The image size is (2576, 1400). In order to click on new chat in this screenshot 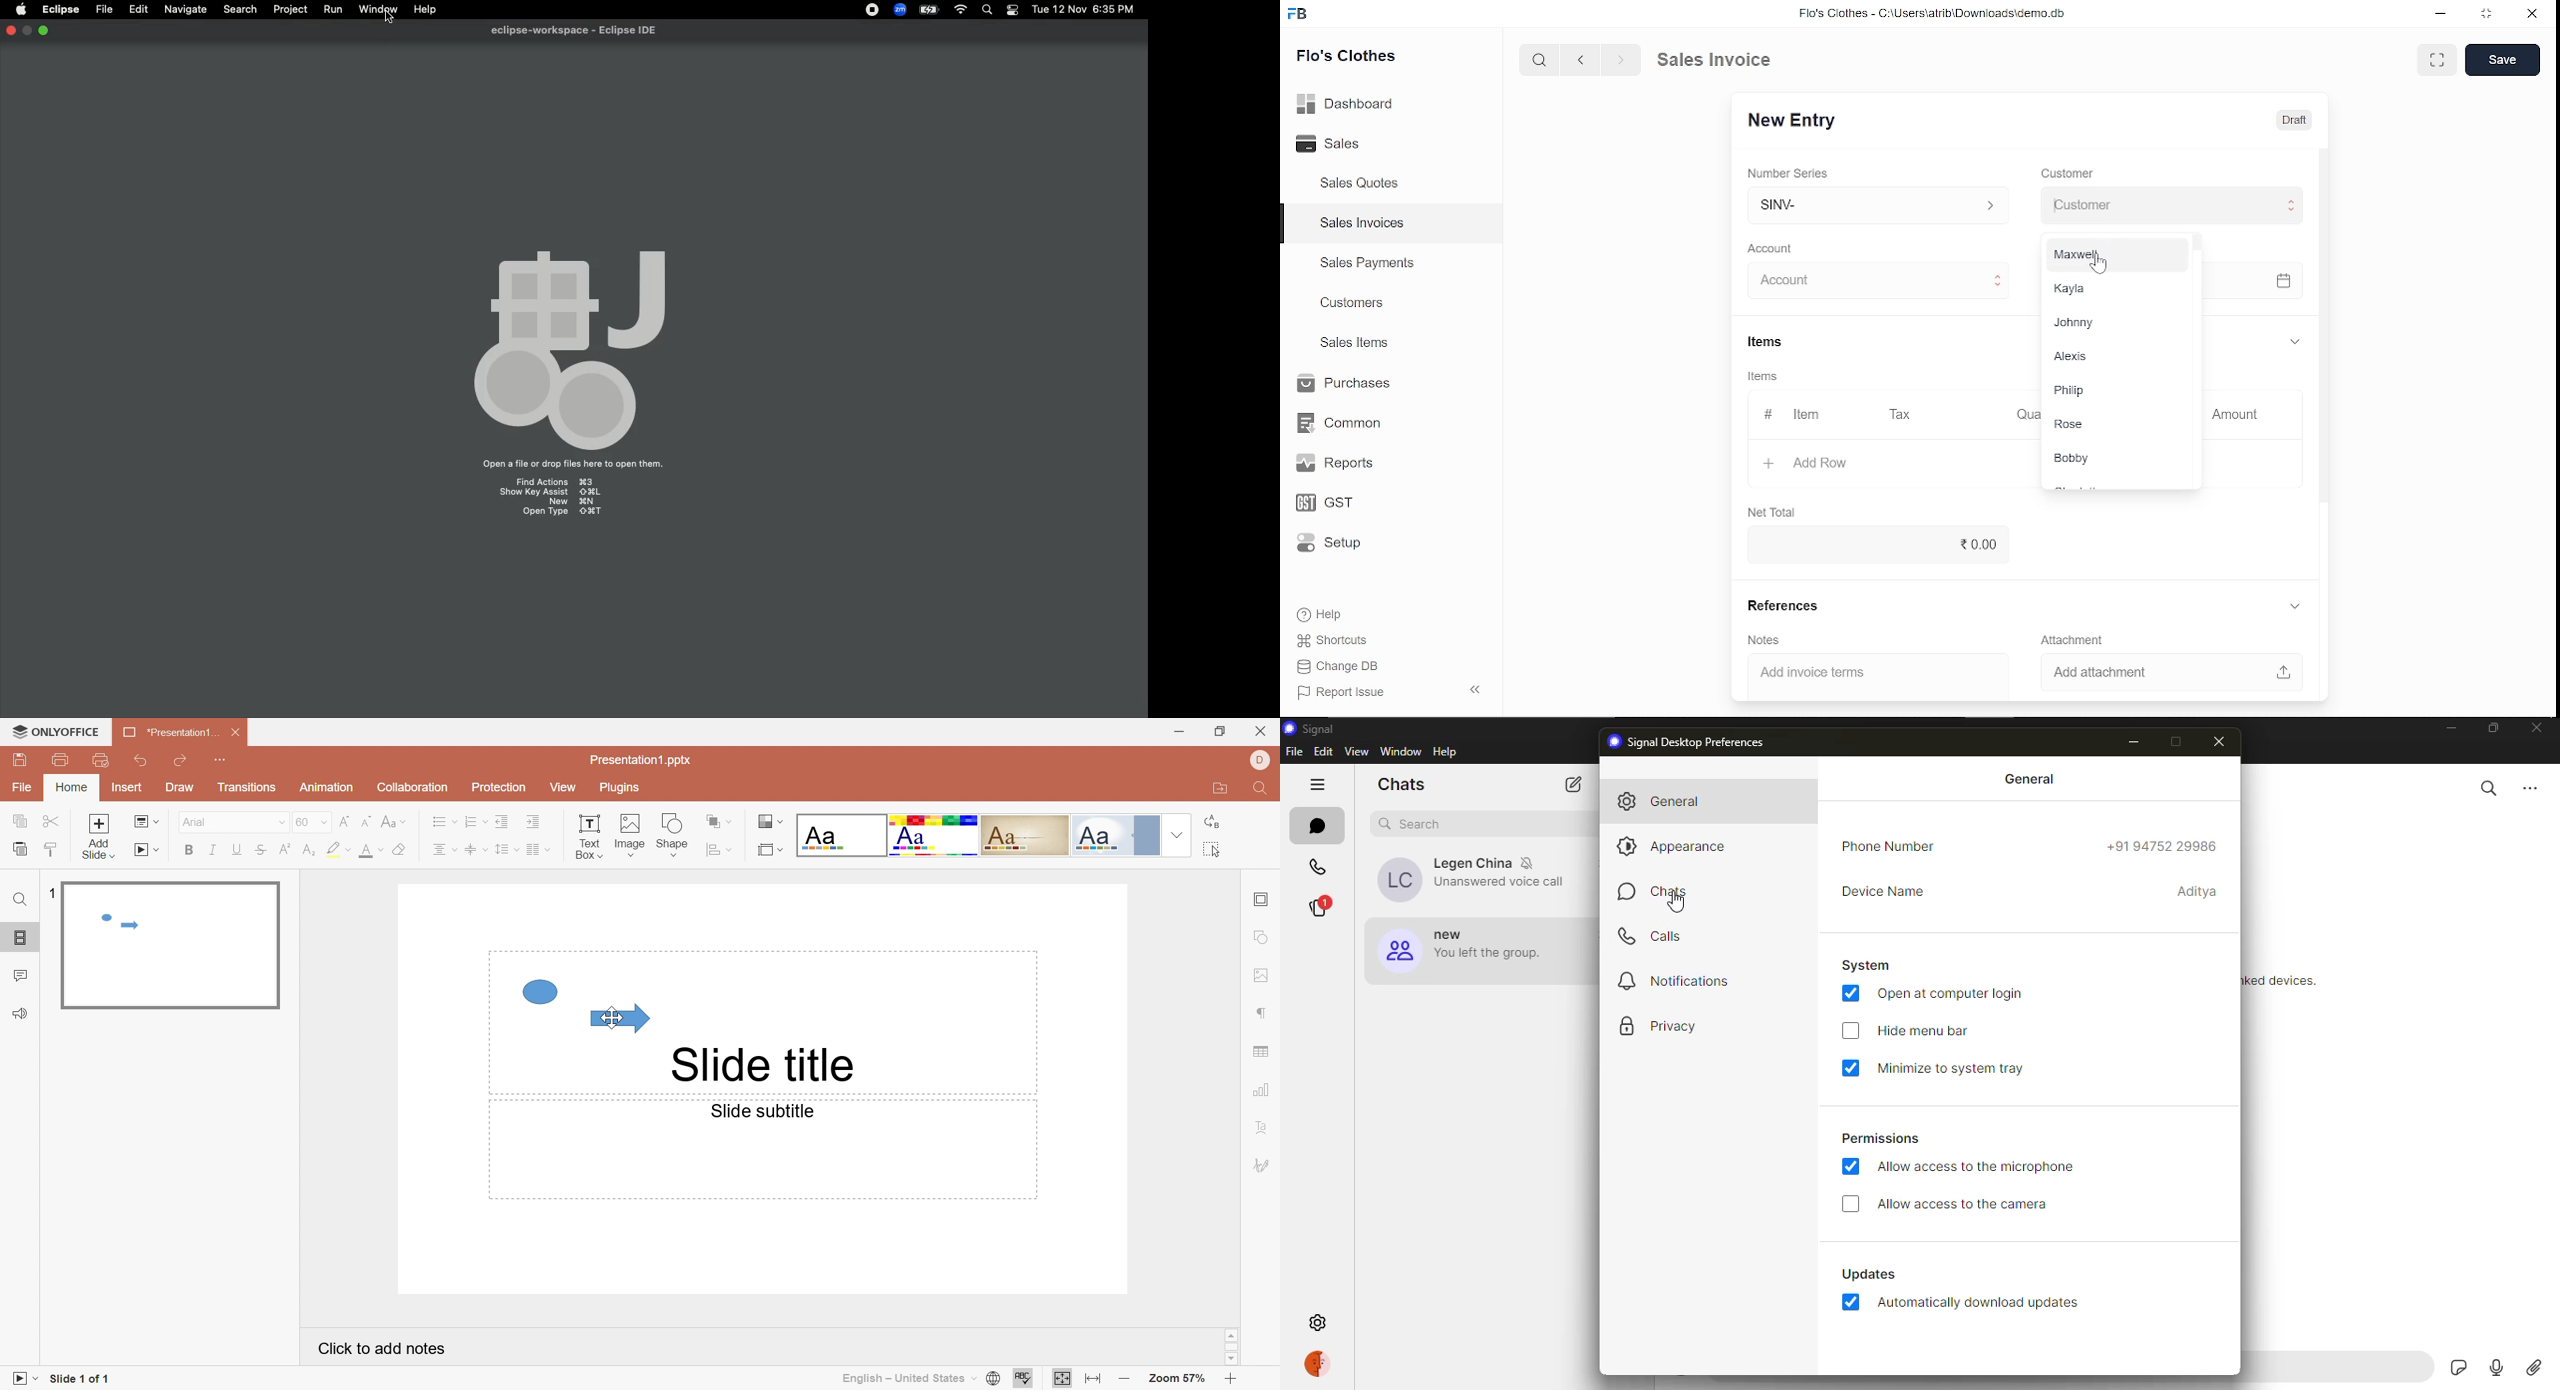, I will do `click(1574, 783)`.